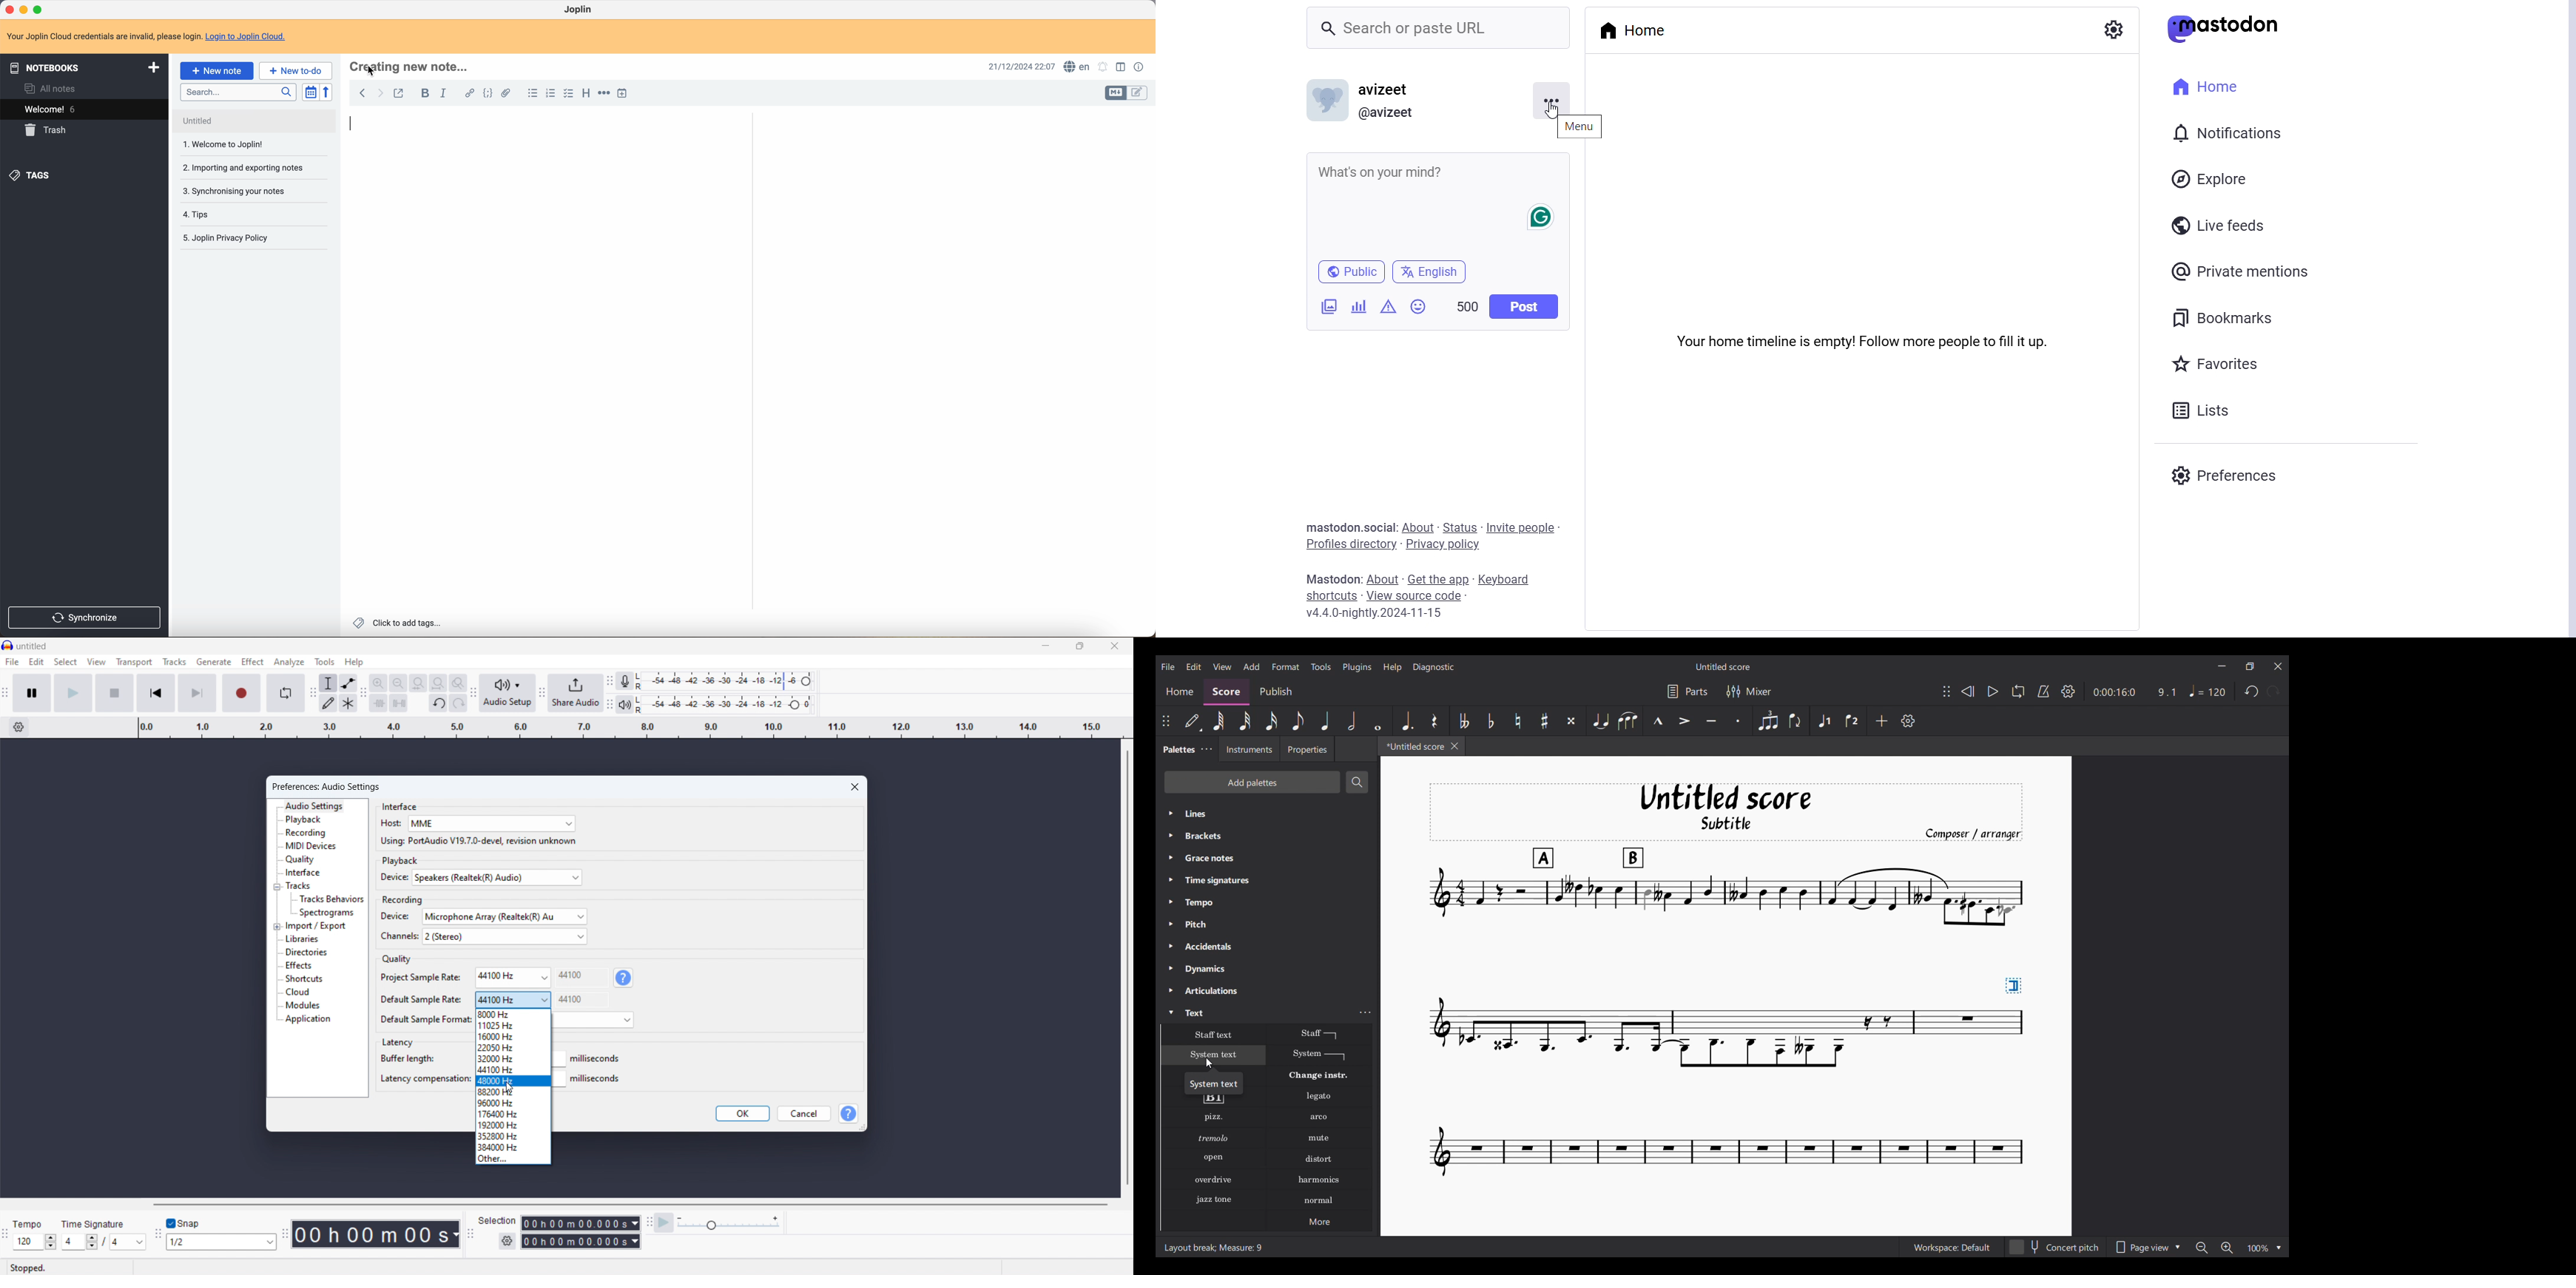 This screenshot has height=1288, width=2576. I want to click on Home, so click(1639, 31).